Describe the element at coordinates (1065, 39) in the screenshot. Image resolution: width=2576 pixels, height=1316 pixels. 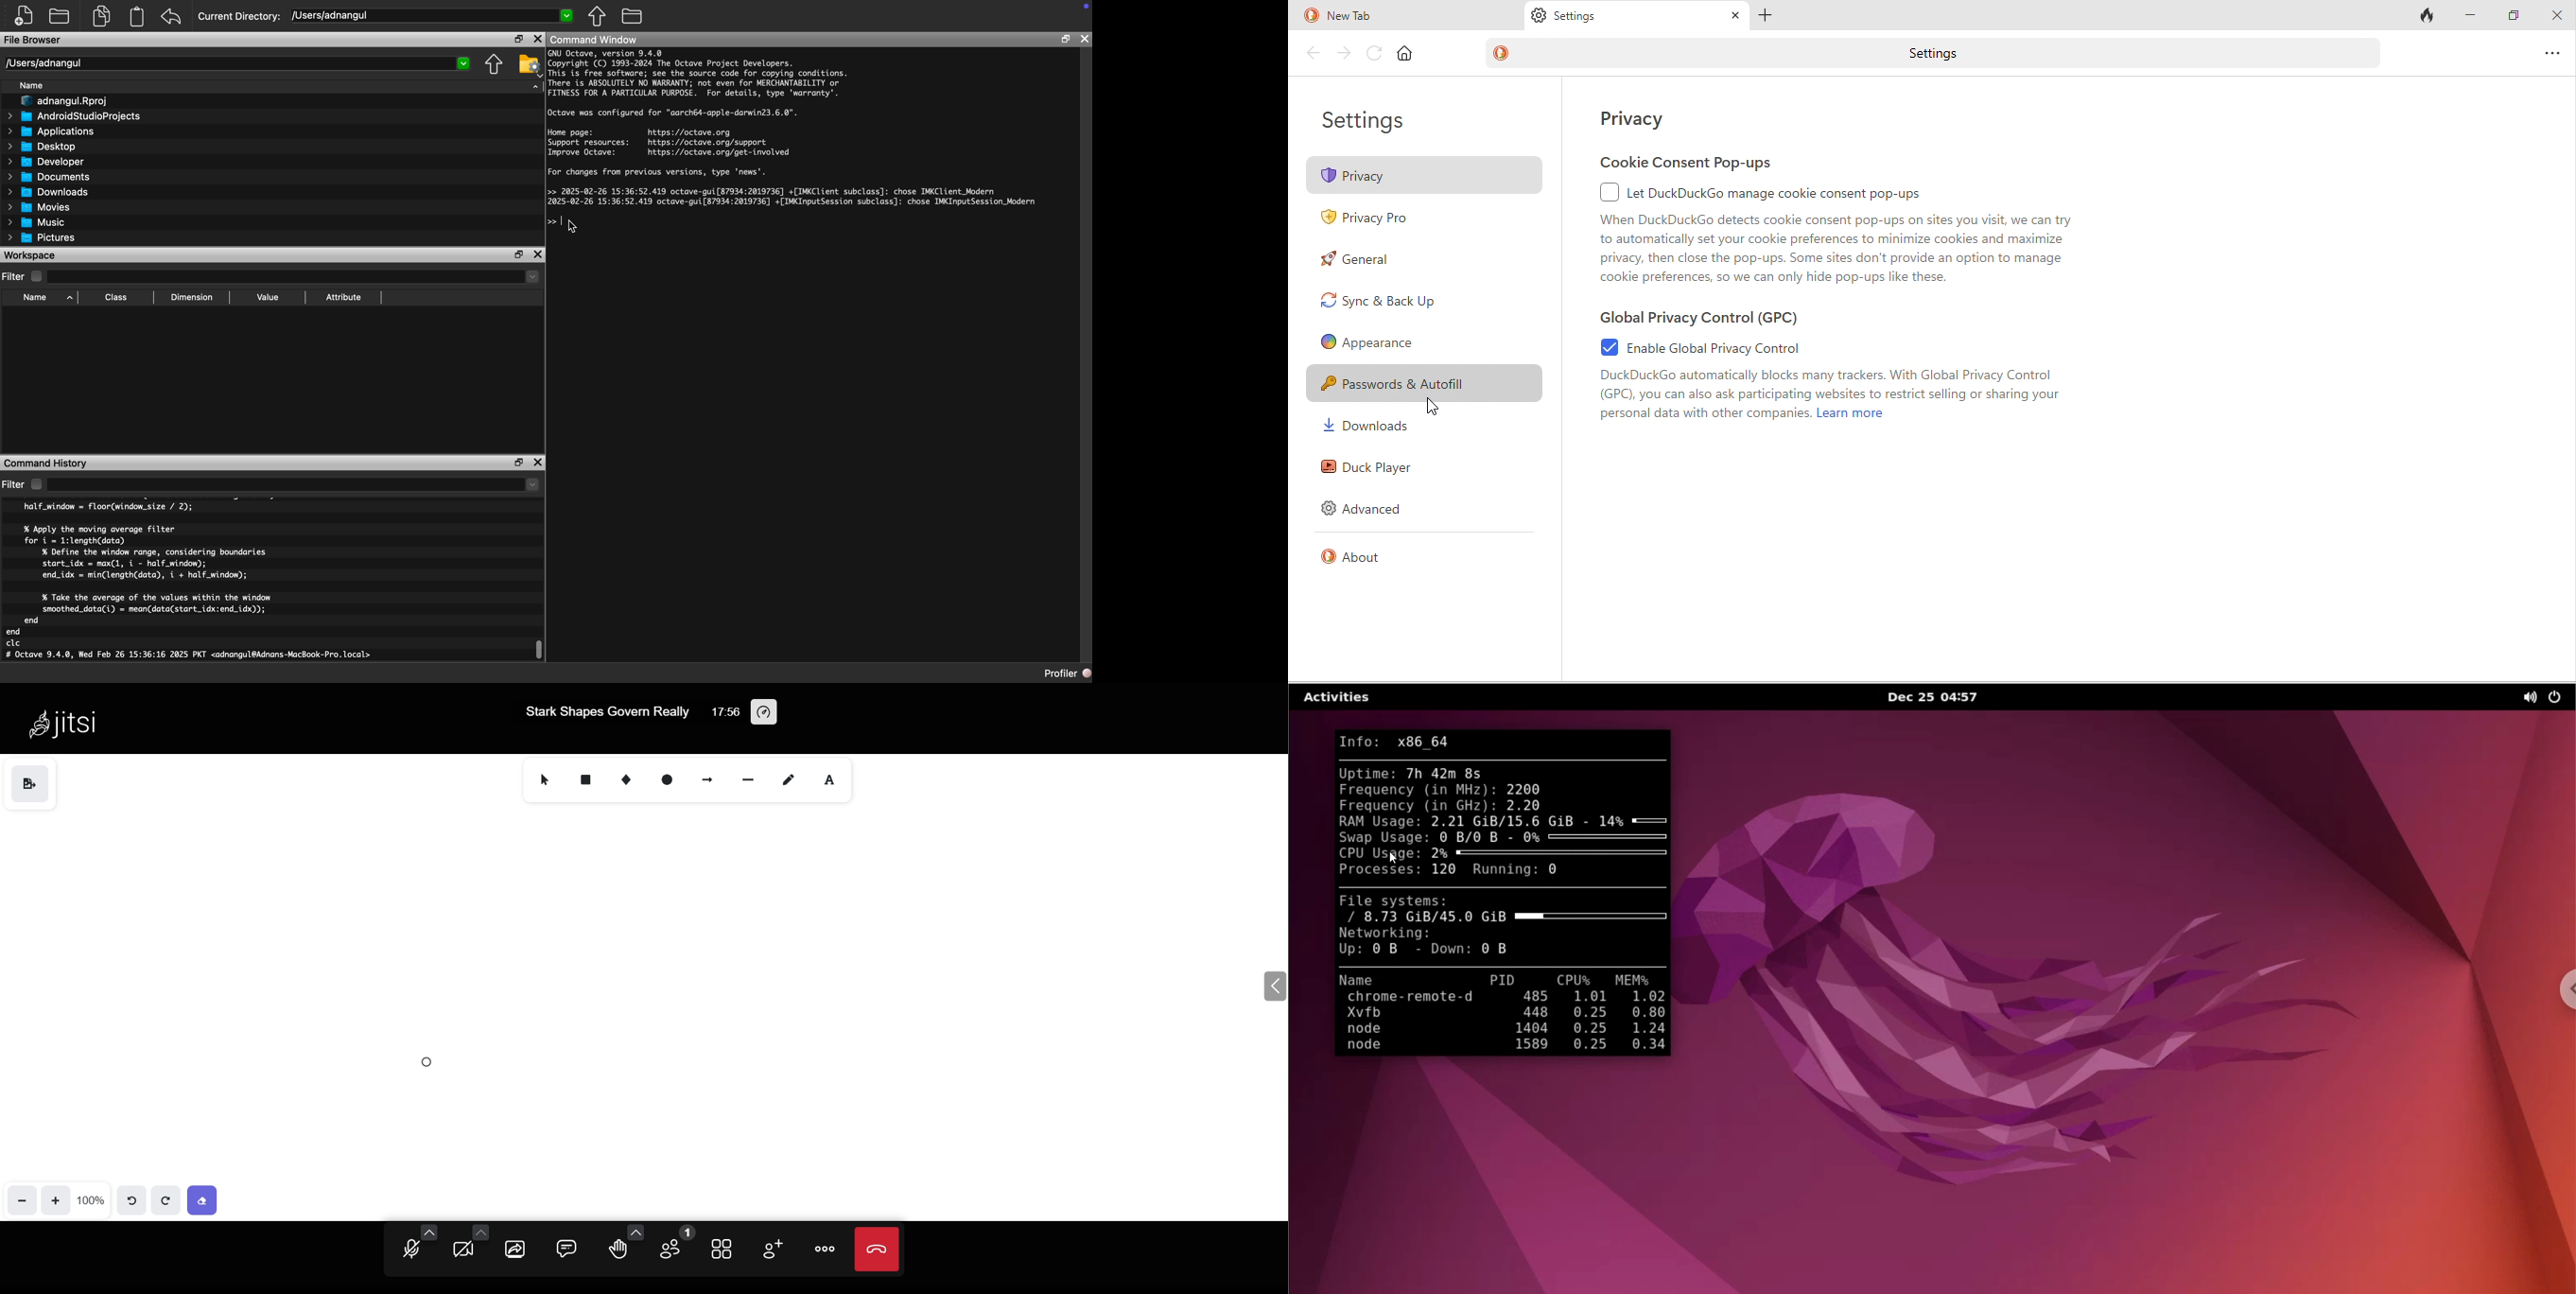
I see `Restore Down` at that location.